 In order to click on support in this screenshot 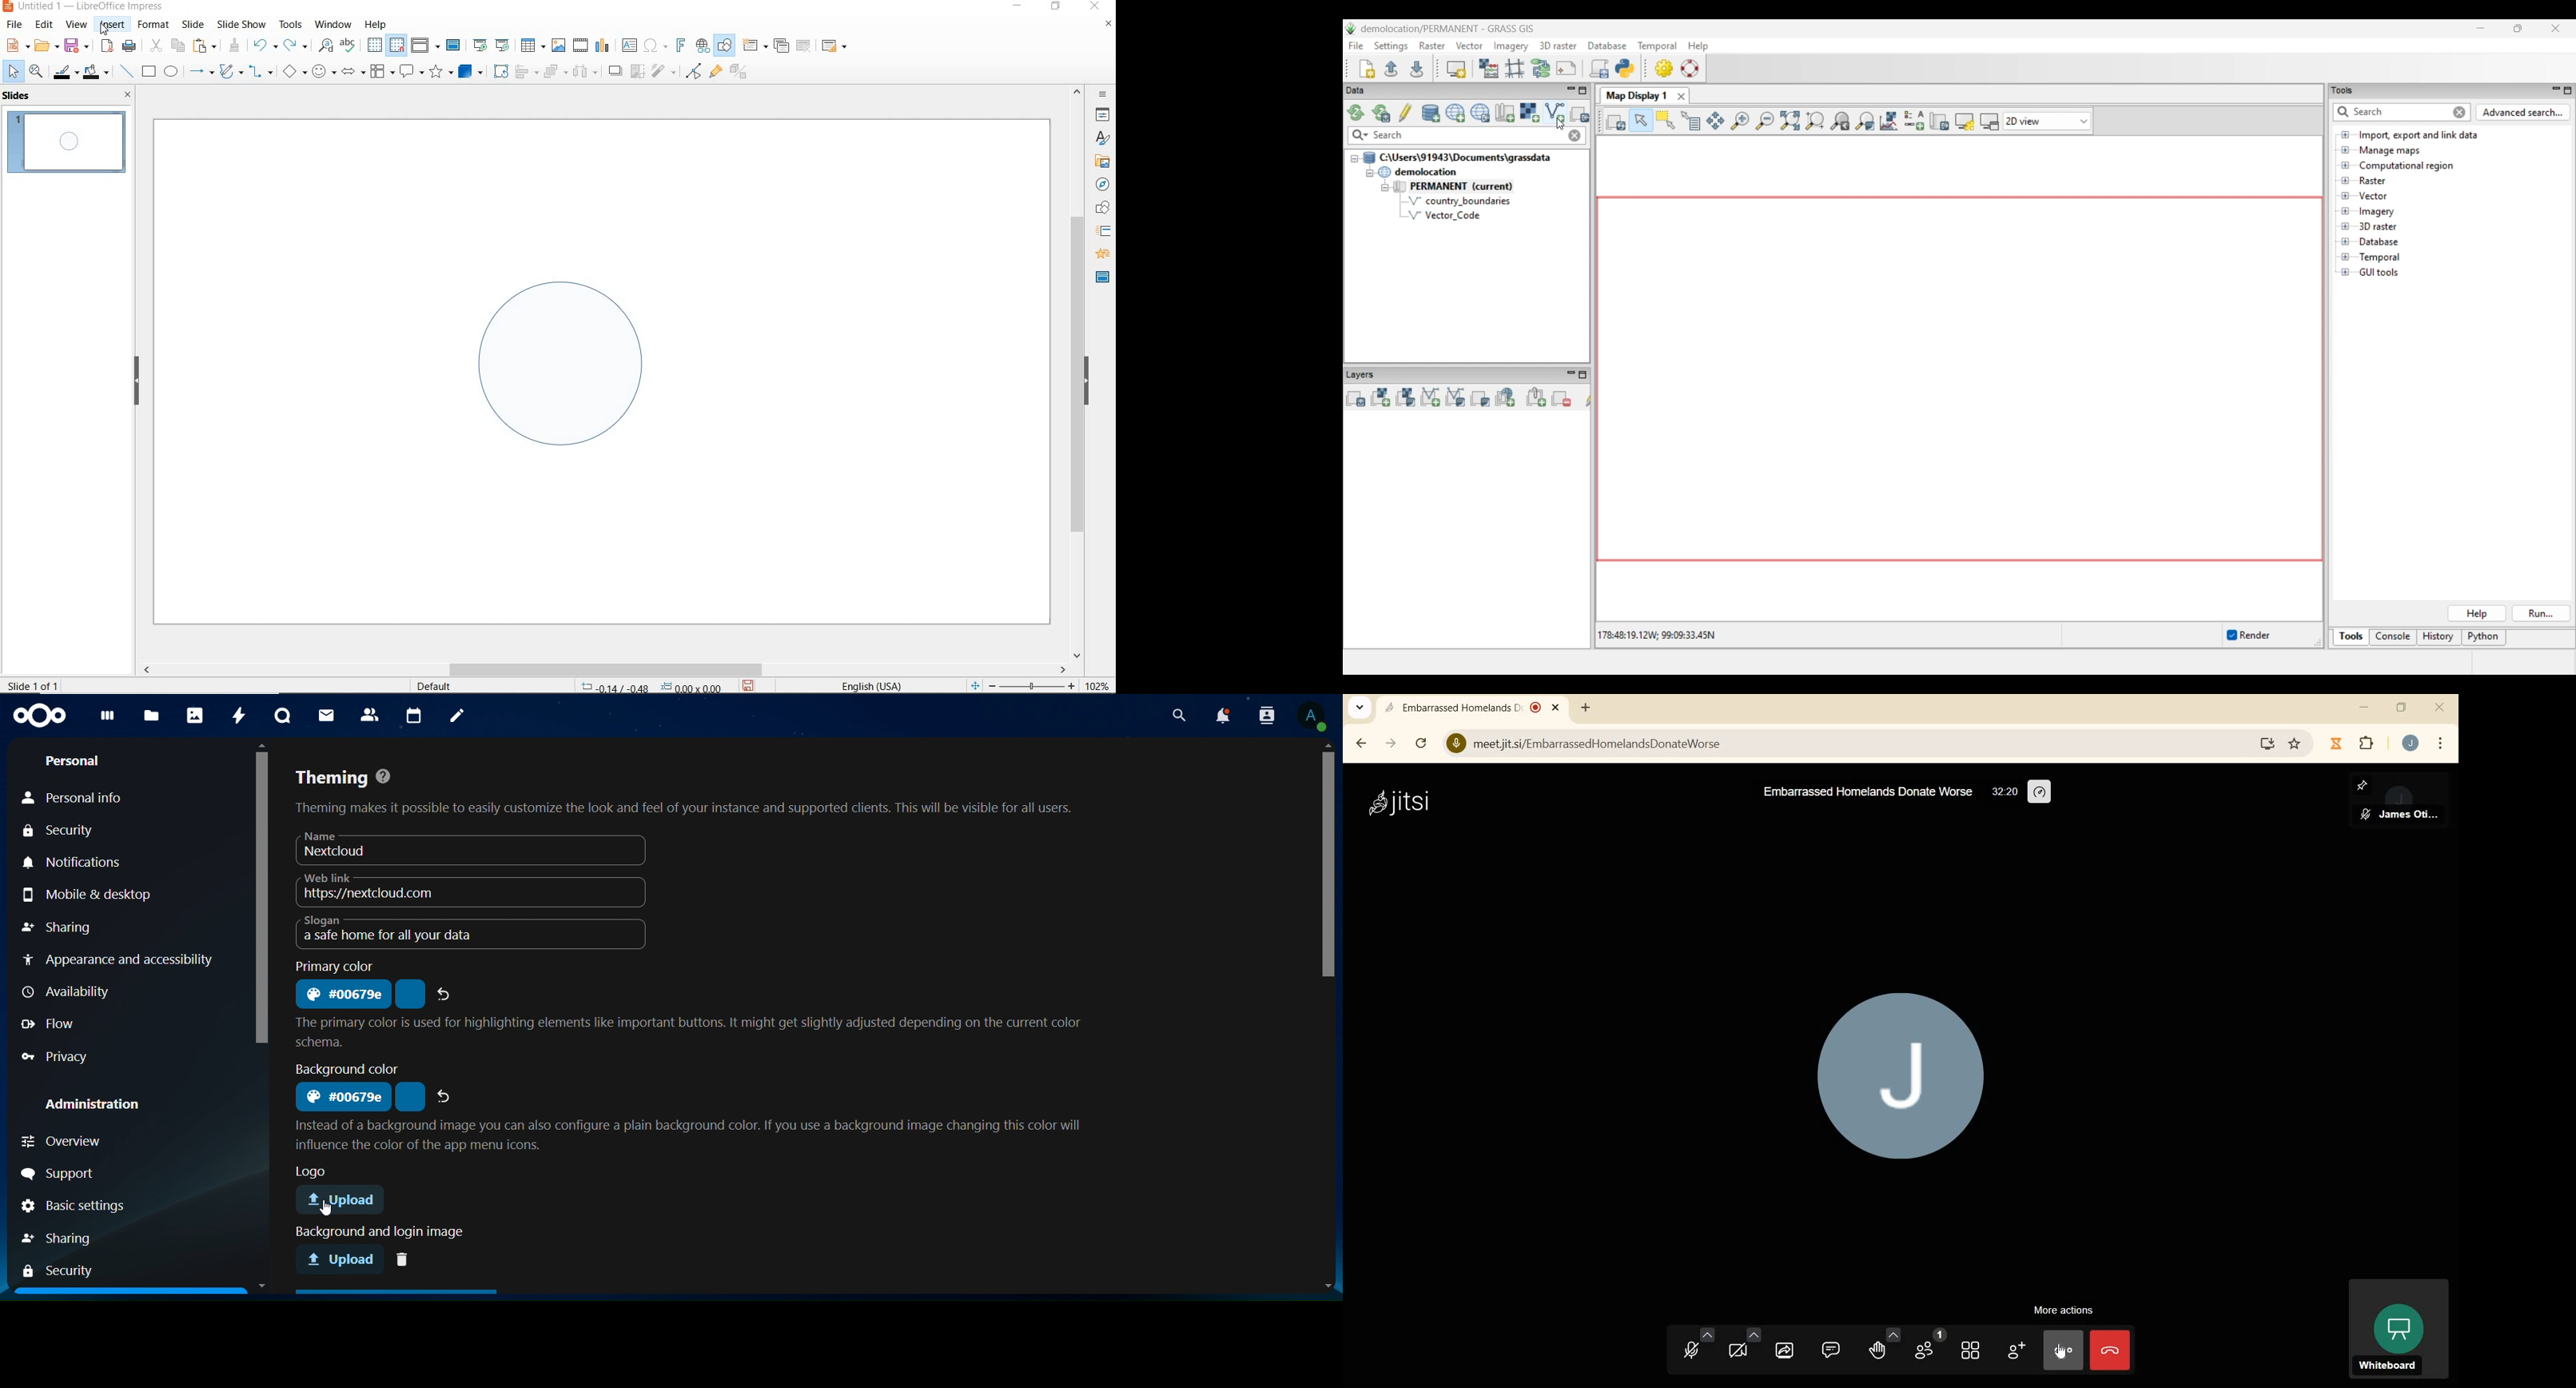, I will do `click(93, 1175)`.